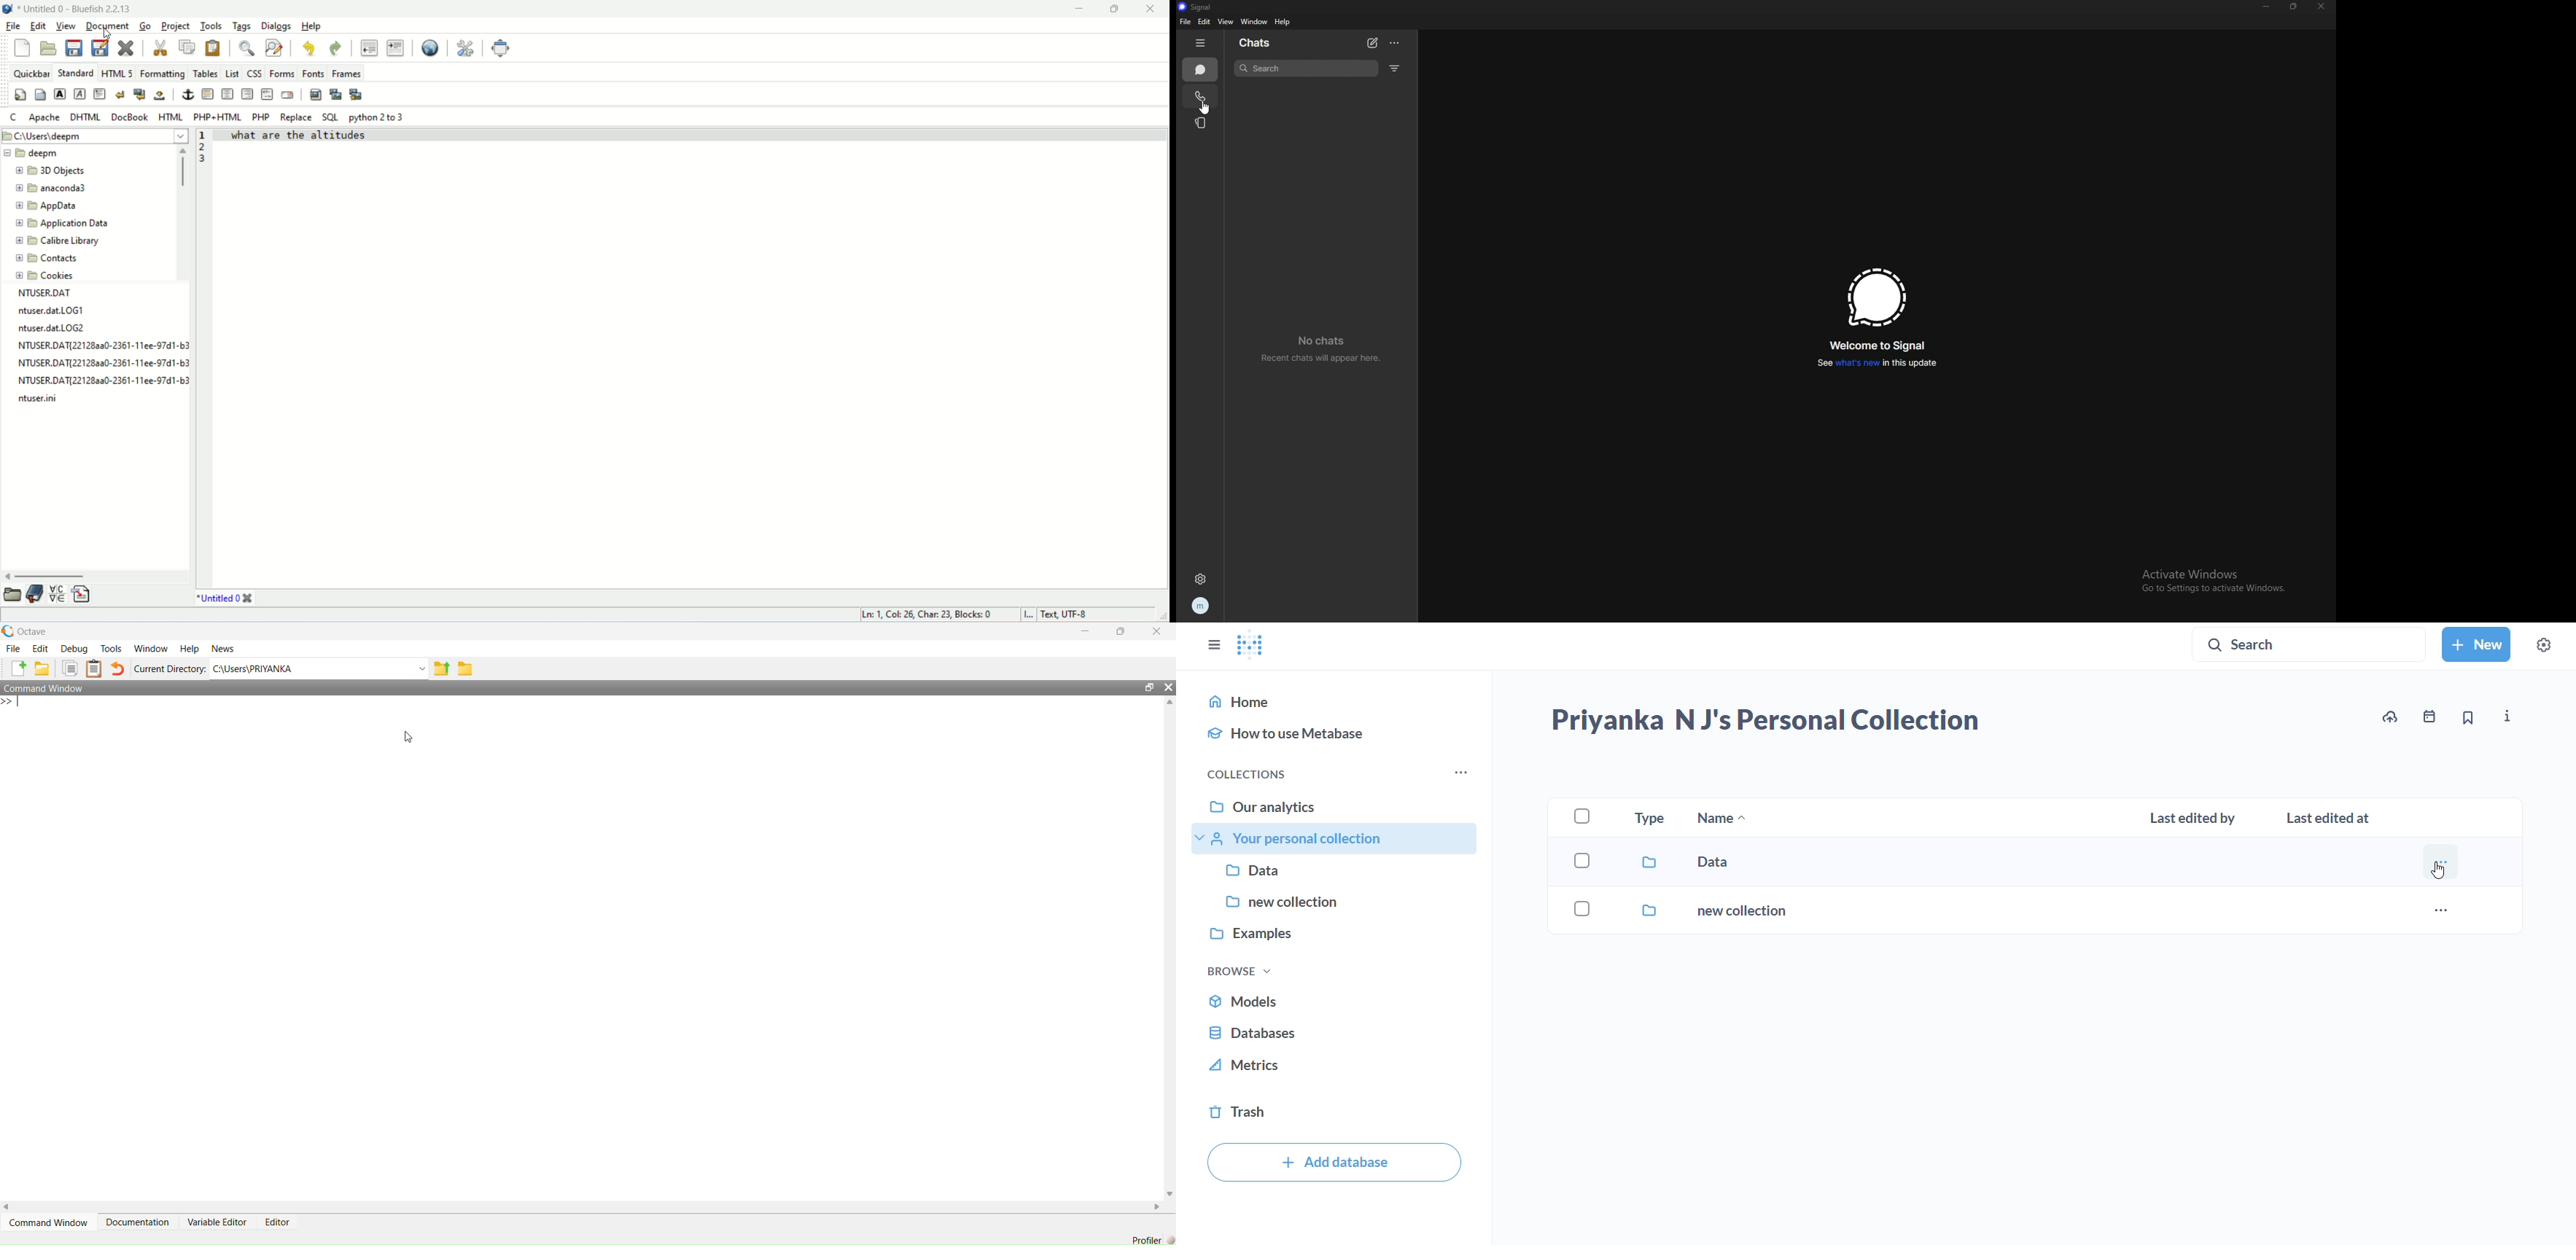 This screenshot has height=1260, width=2576. I want to click on see whats new in this update, so click(1878, 363).